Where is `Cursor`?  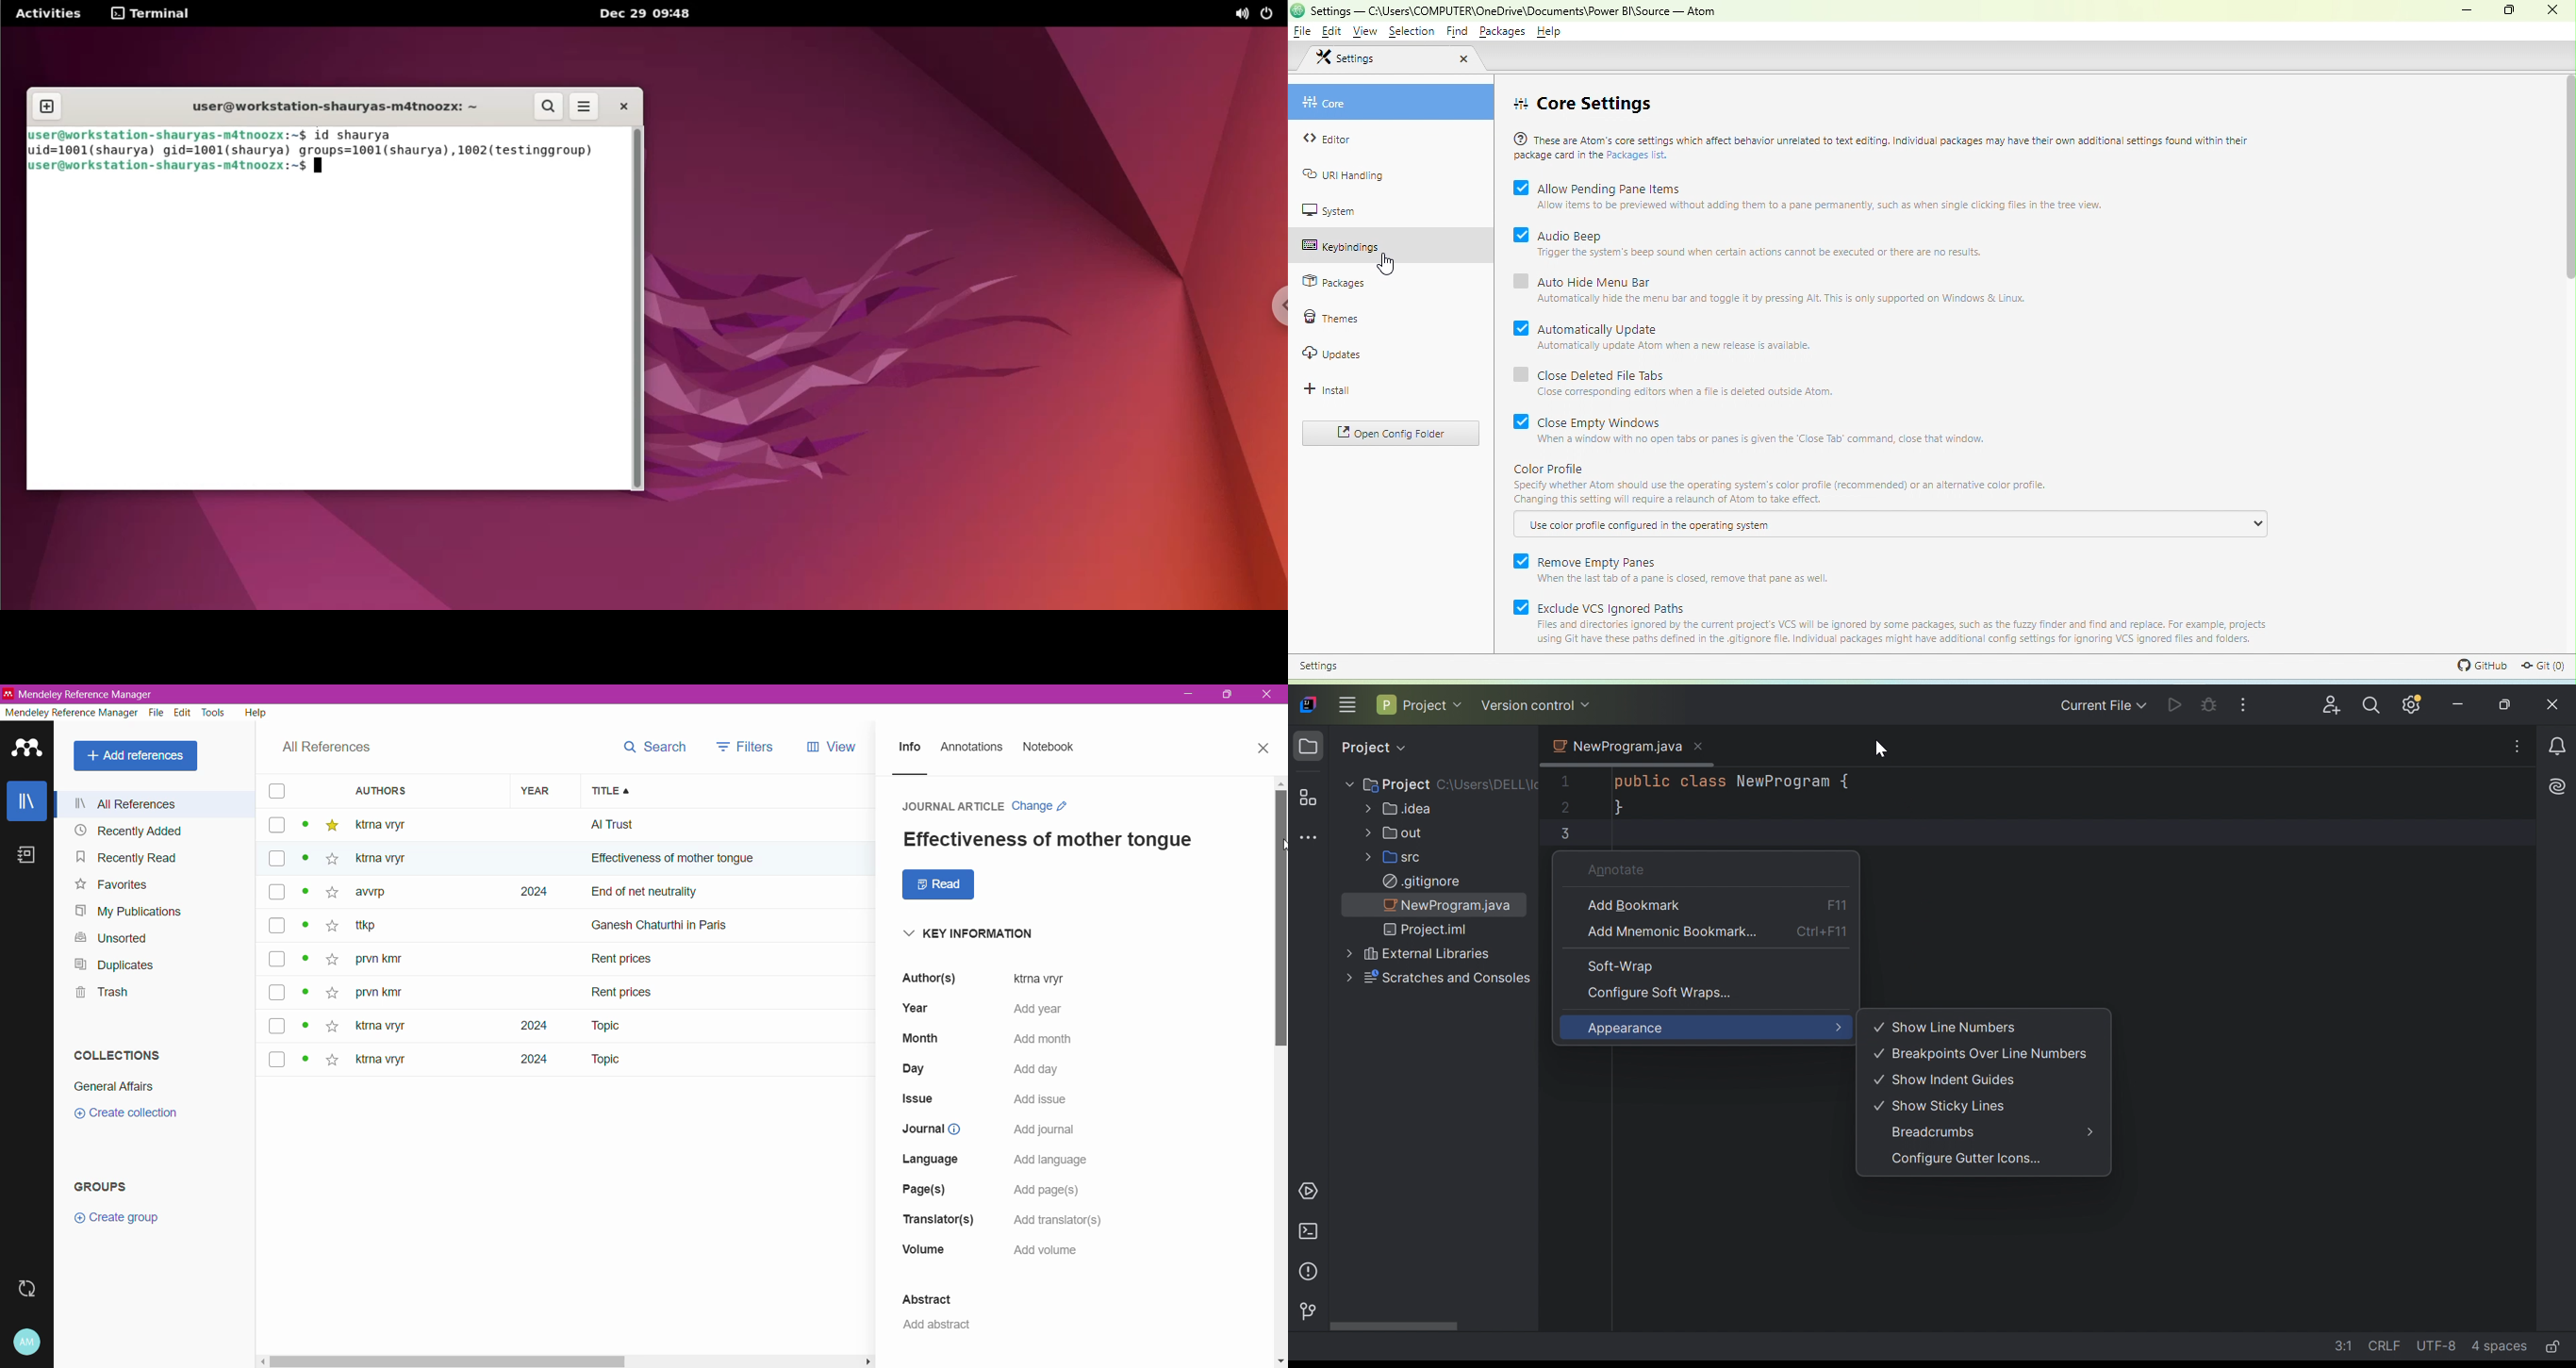
Cursor is located at coordinates (1883, 748).